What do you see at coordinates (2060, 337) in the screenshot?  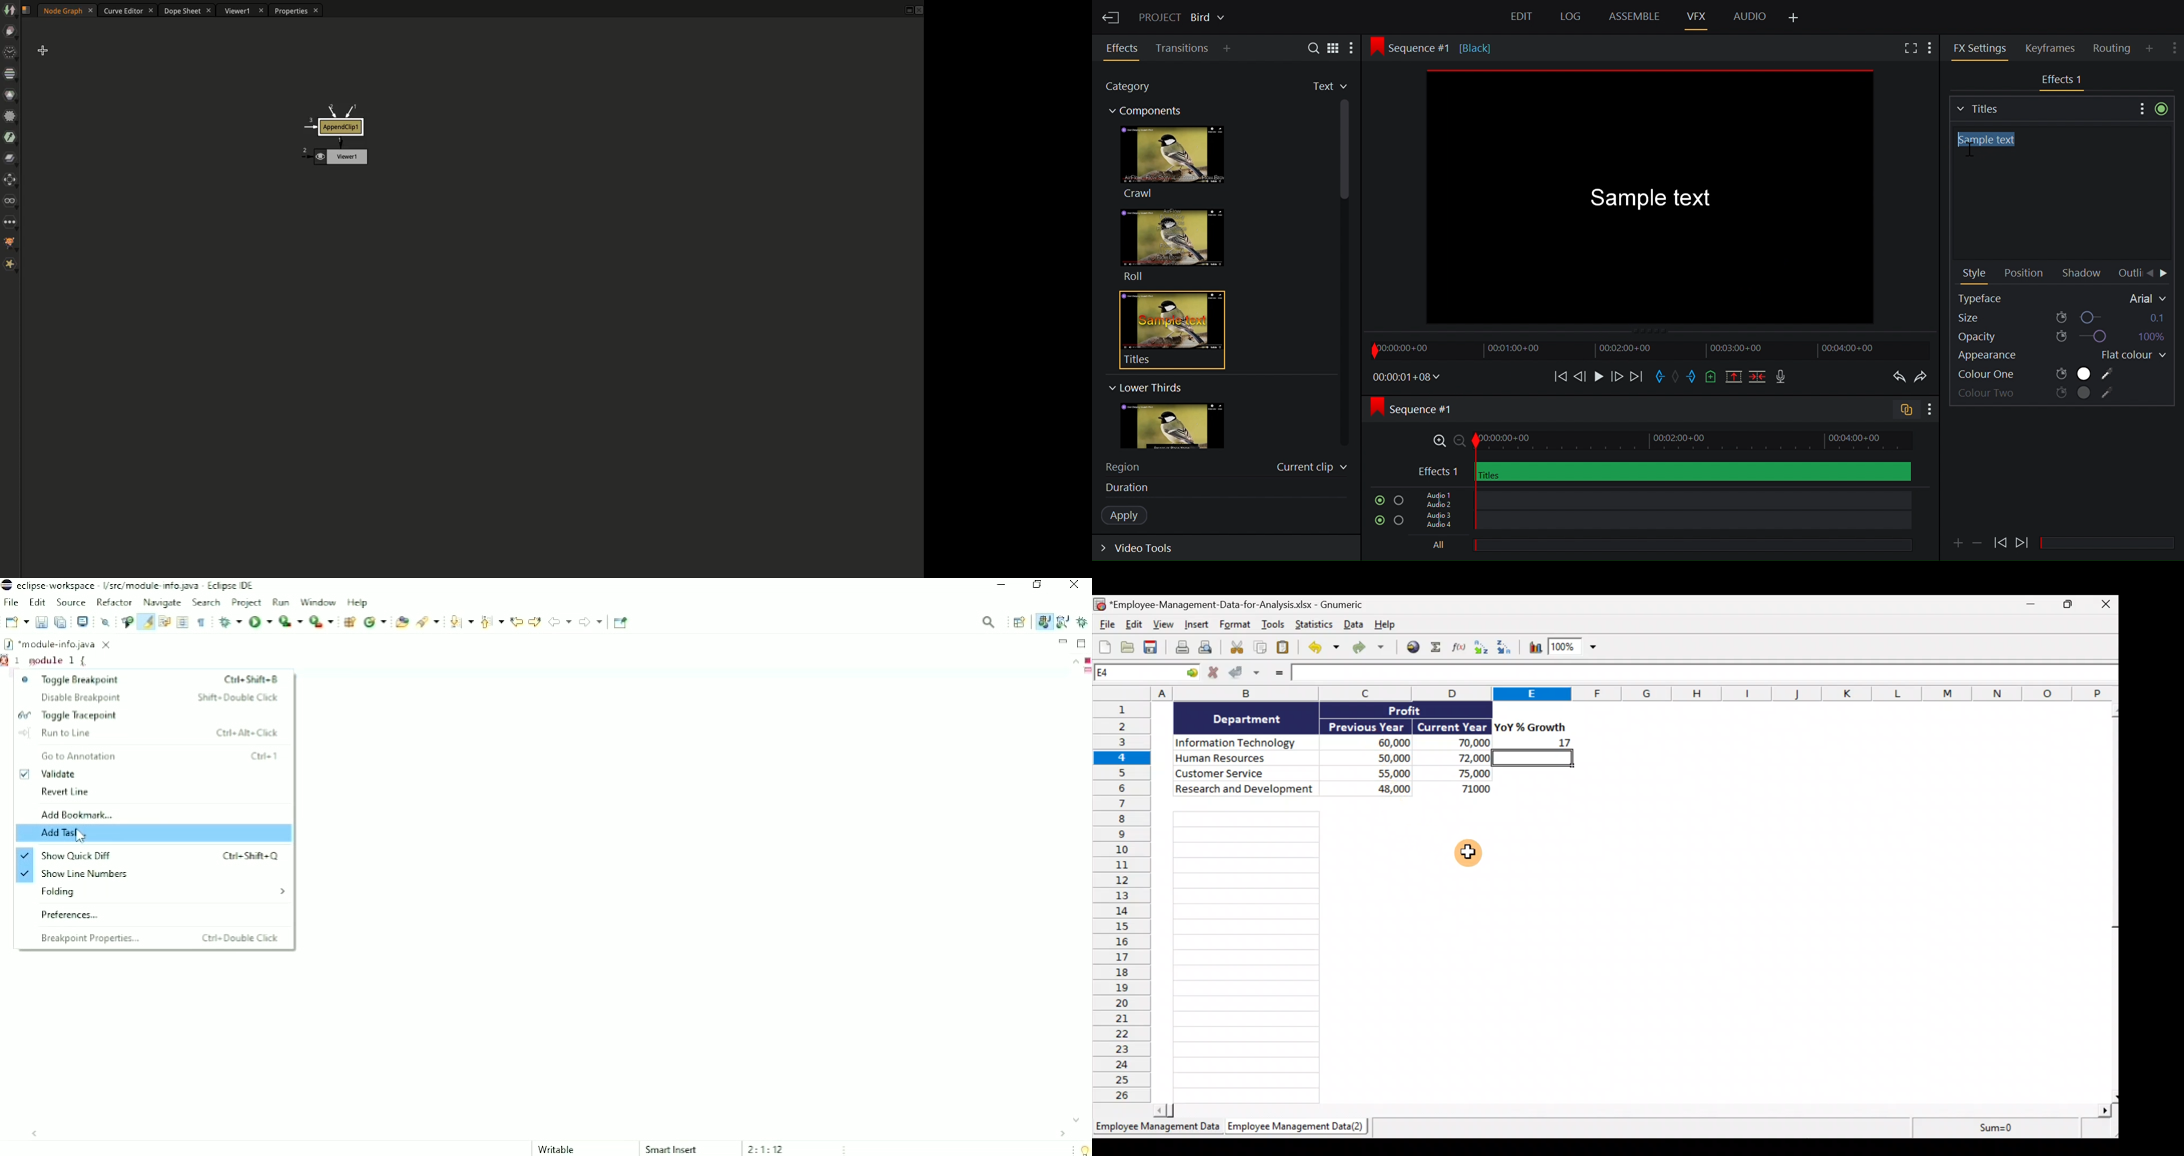 I see `Opacity` at bounding box center [2060, 337].